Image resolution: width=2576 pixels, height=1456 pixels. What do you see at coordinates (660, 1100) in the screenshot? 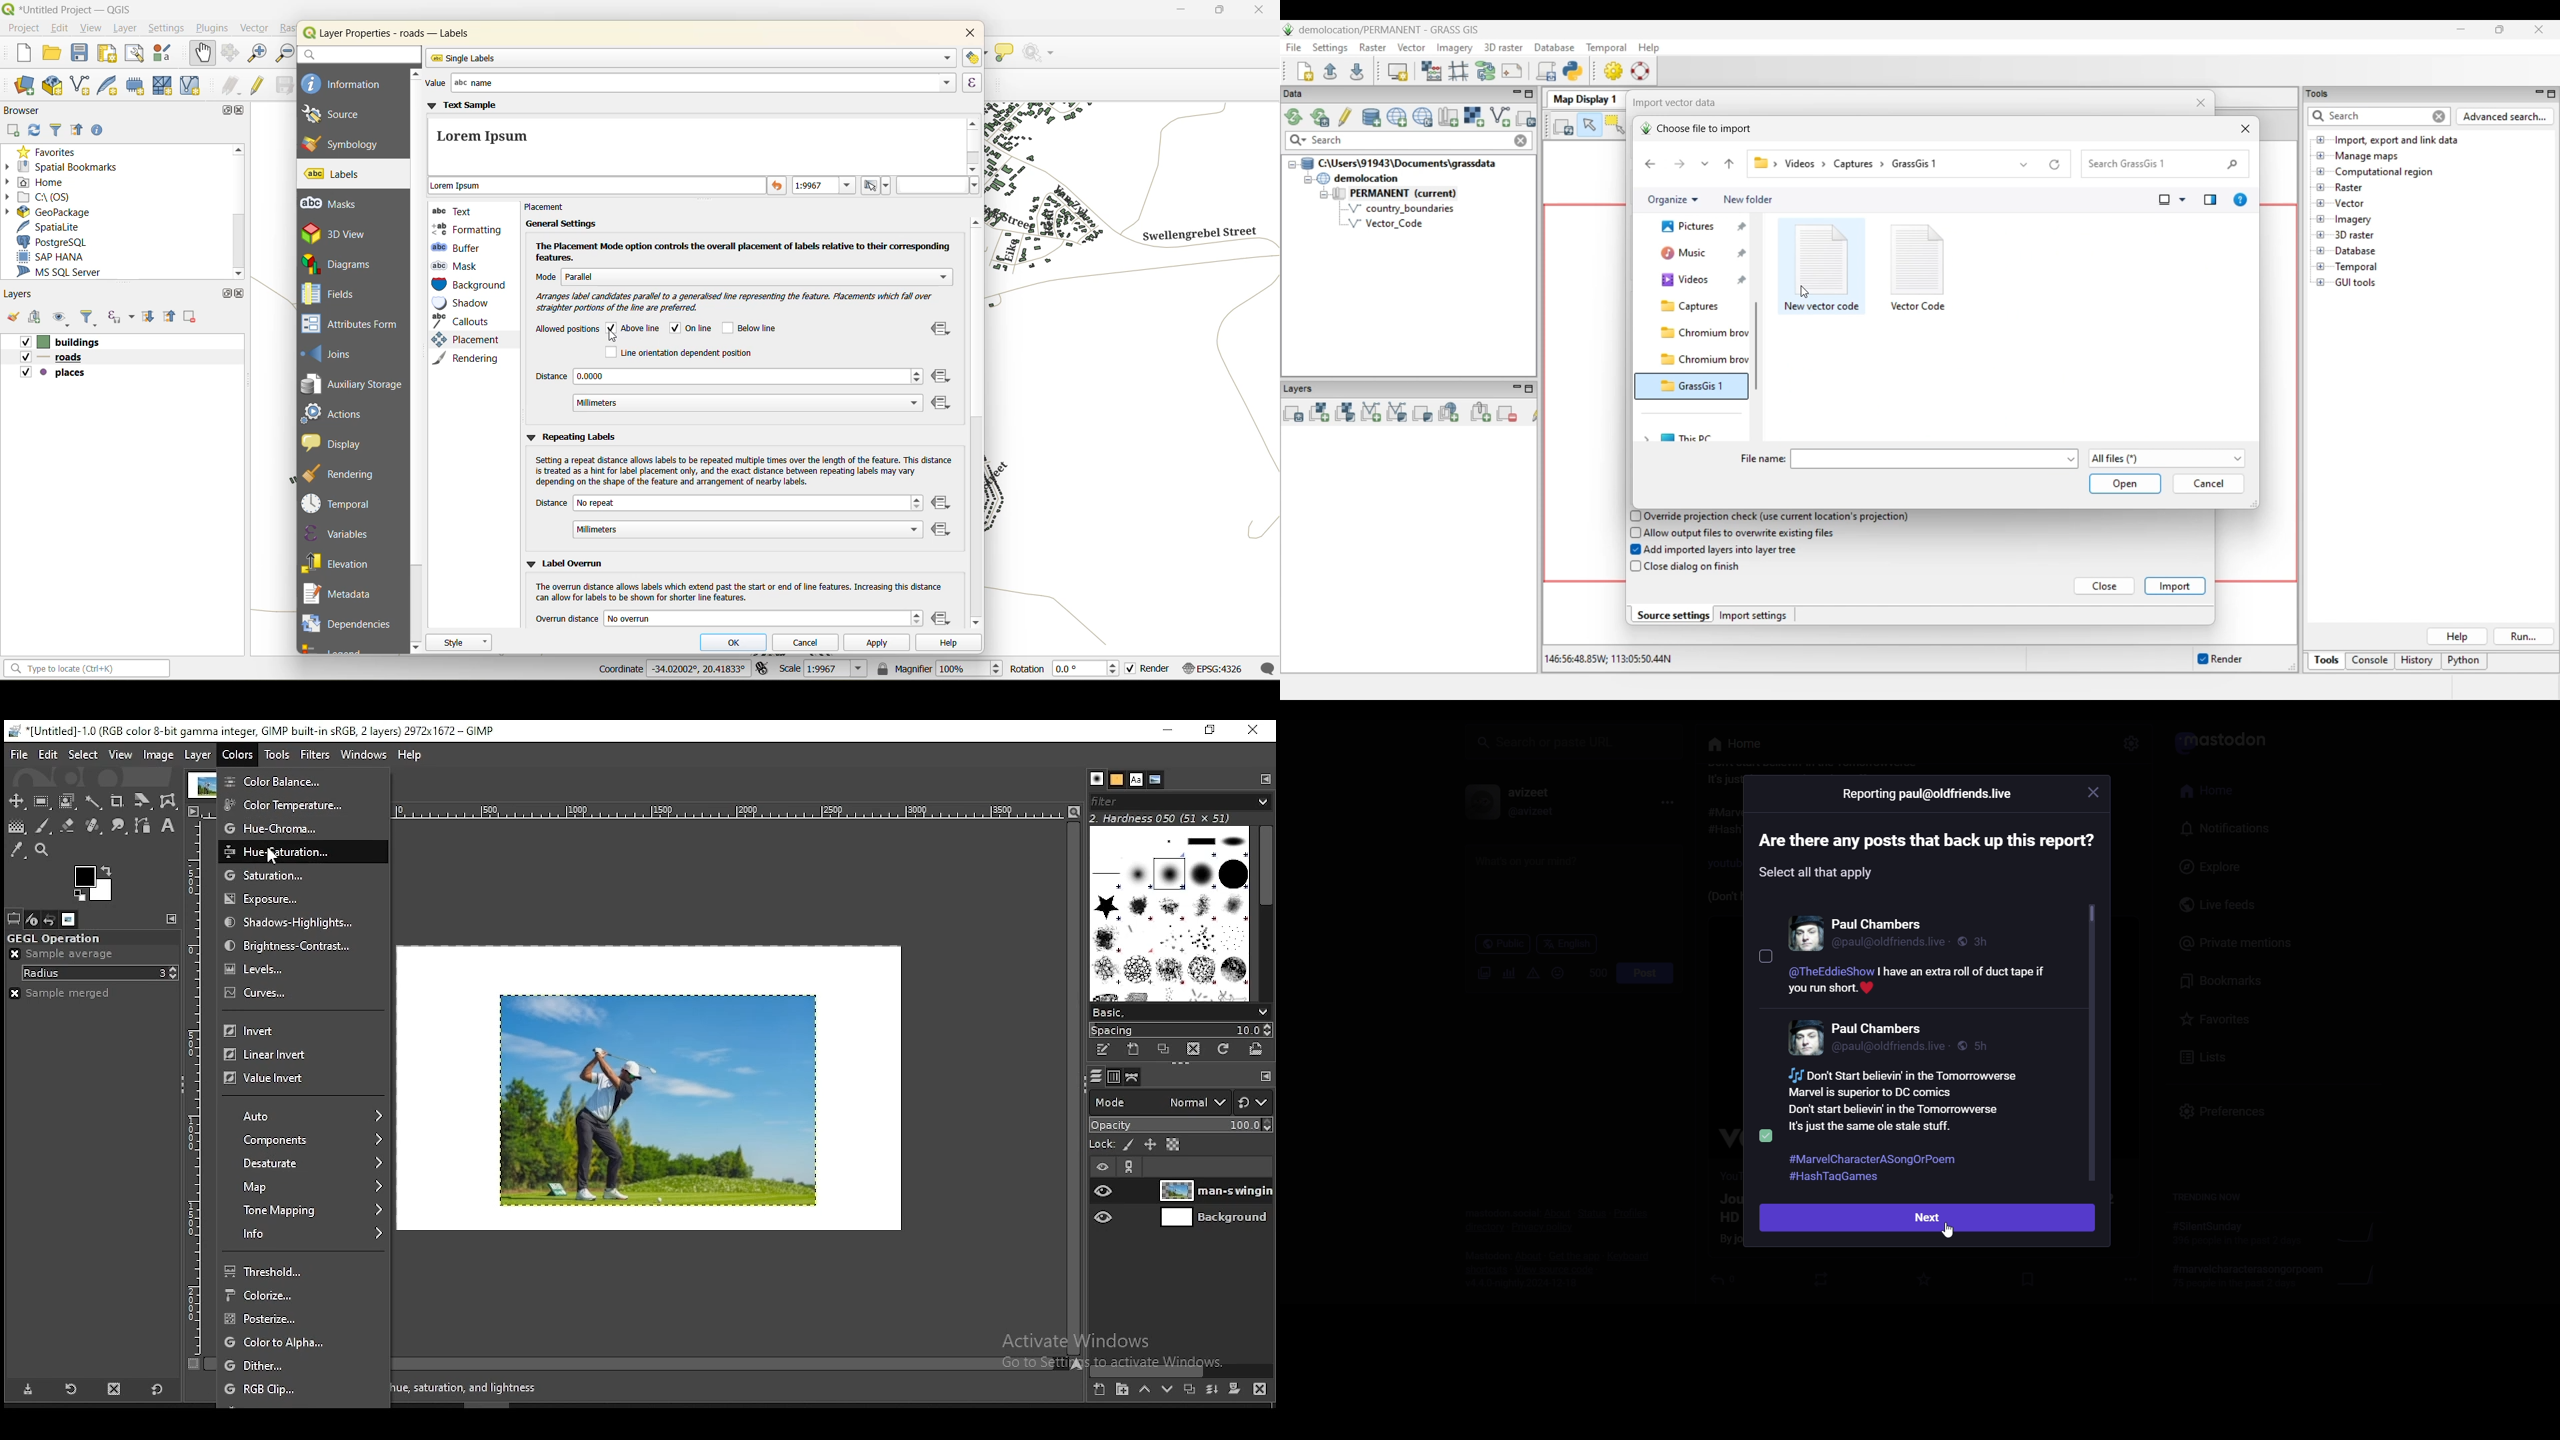
I see `image` at bounding box center [660, 1100].